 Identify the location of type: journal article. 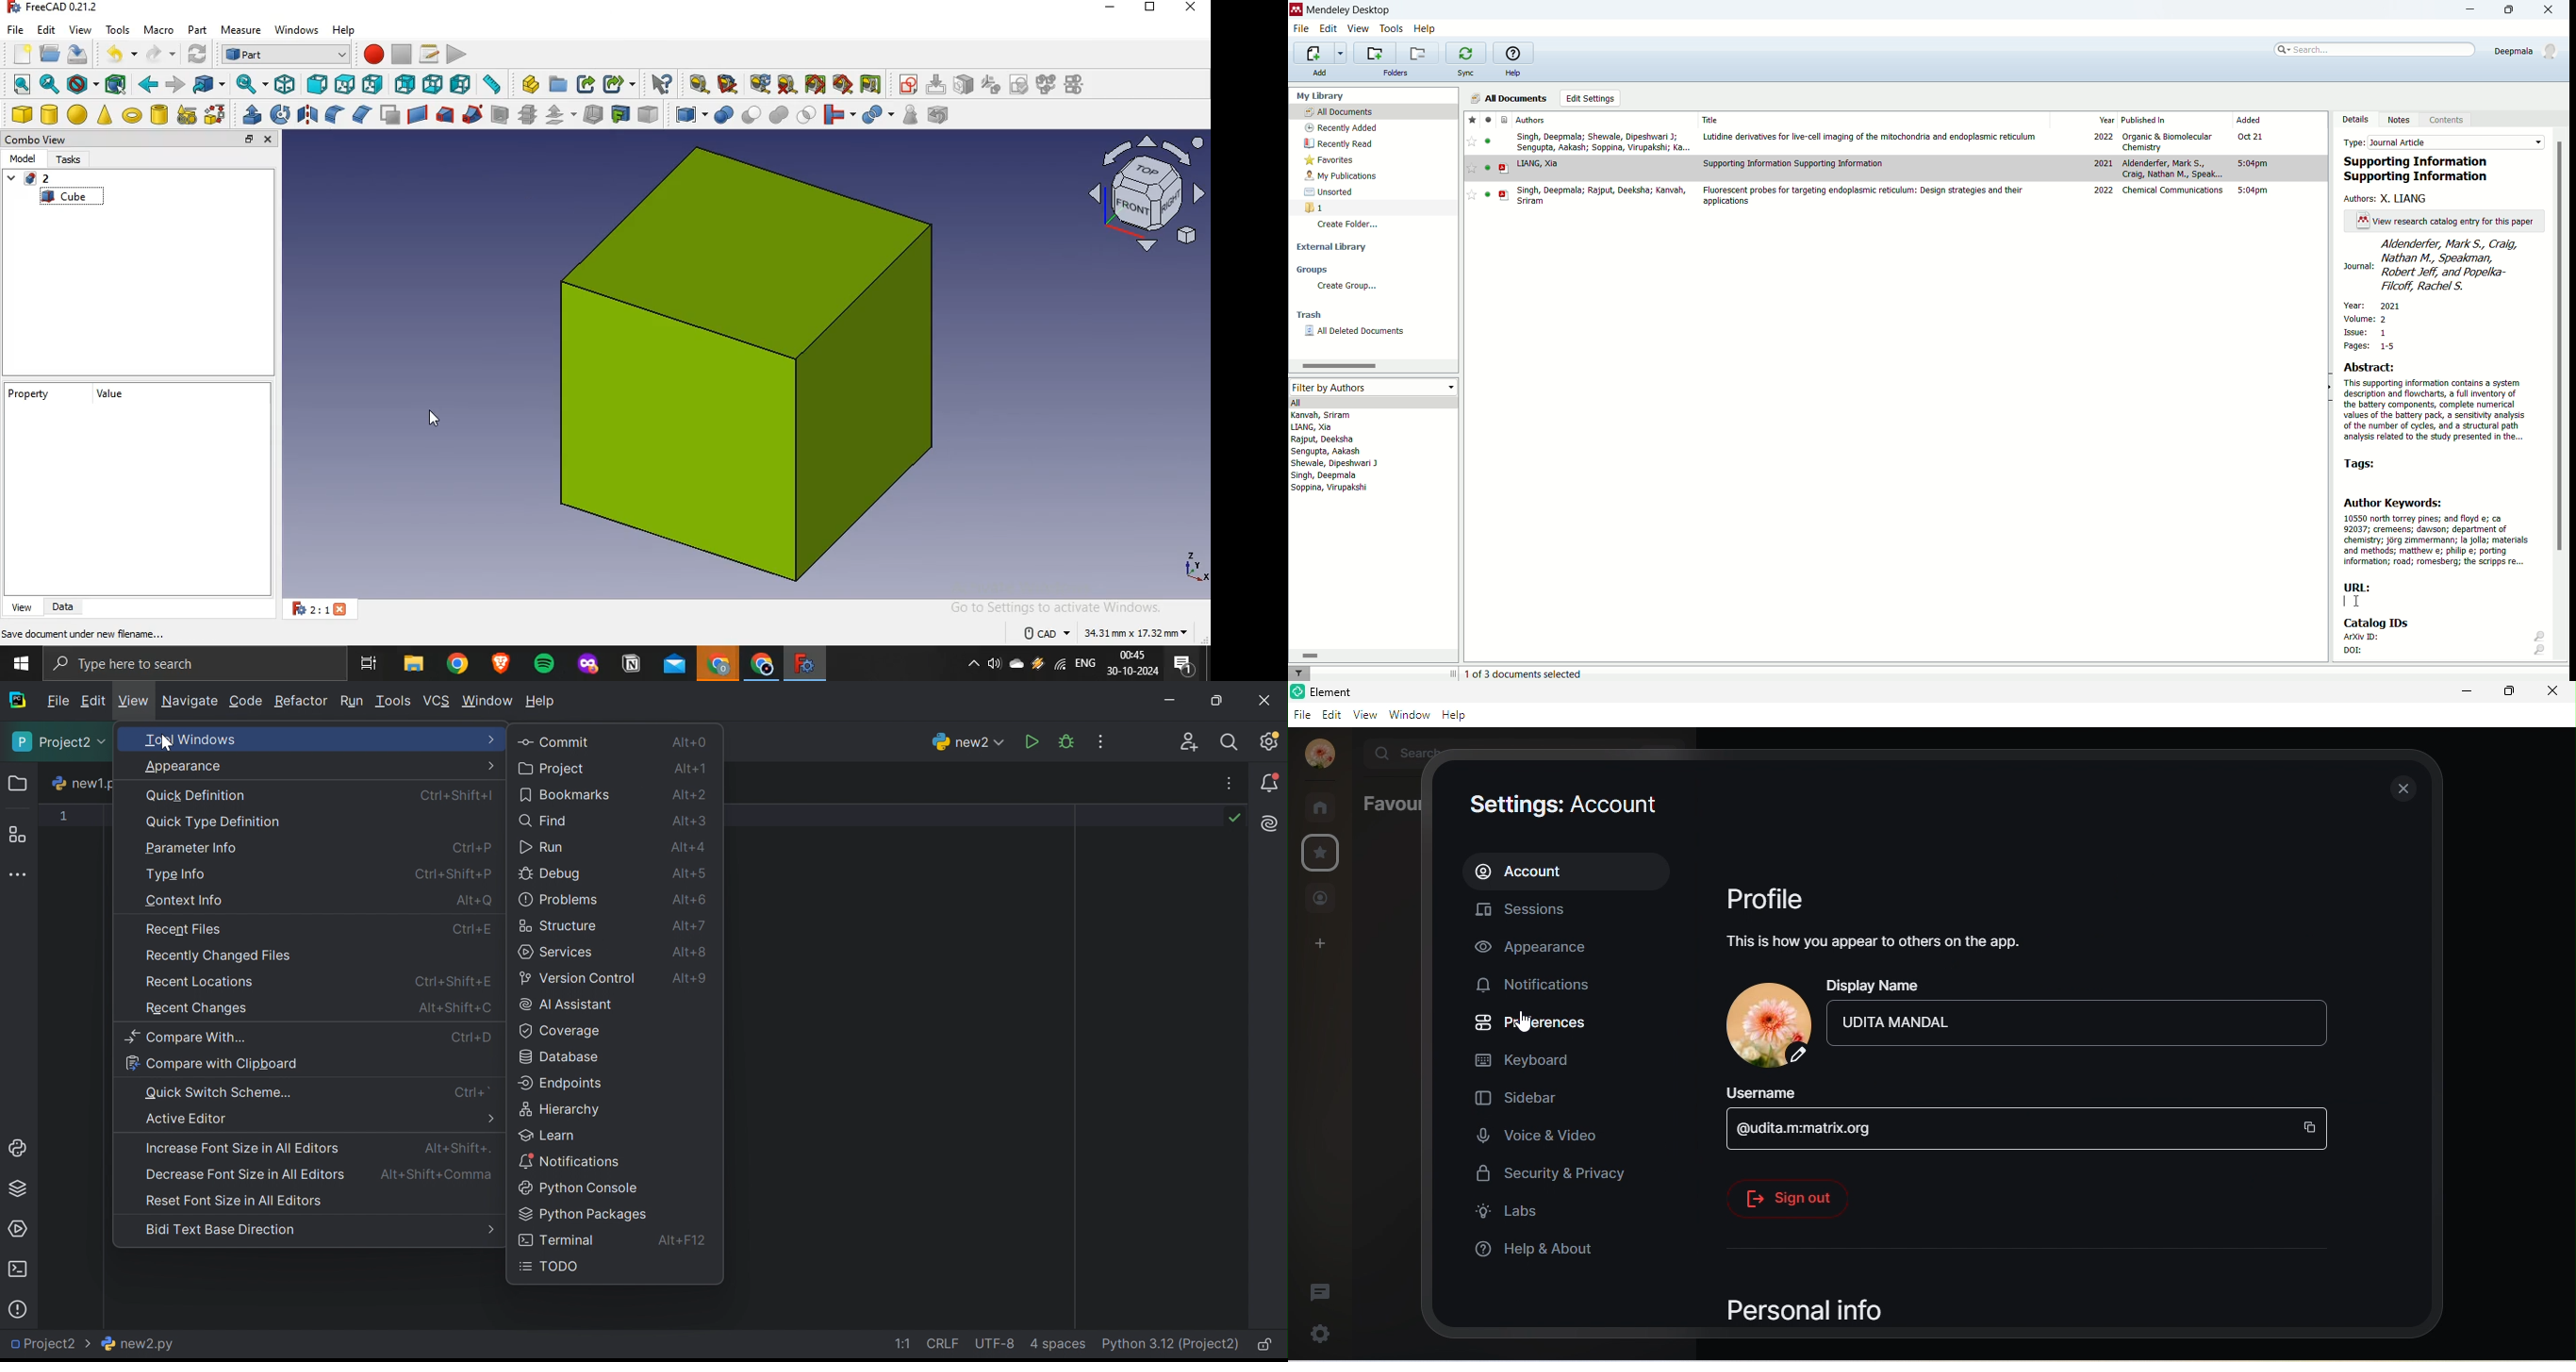
(2441, 142).